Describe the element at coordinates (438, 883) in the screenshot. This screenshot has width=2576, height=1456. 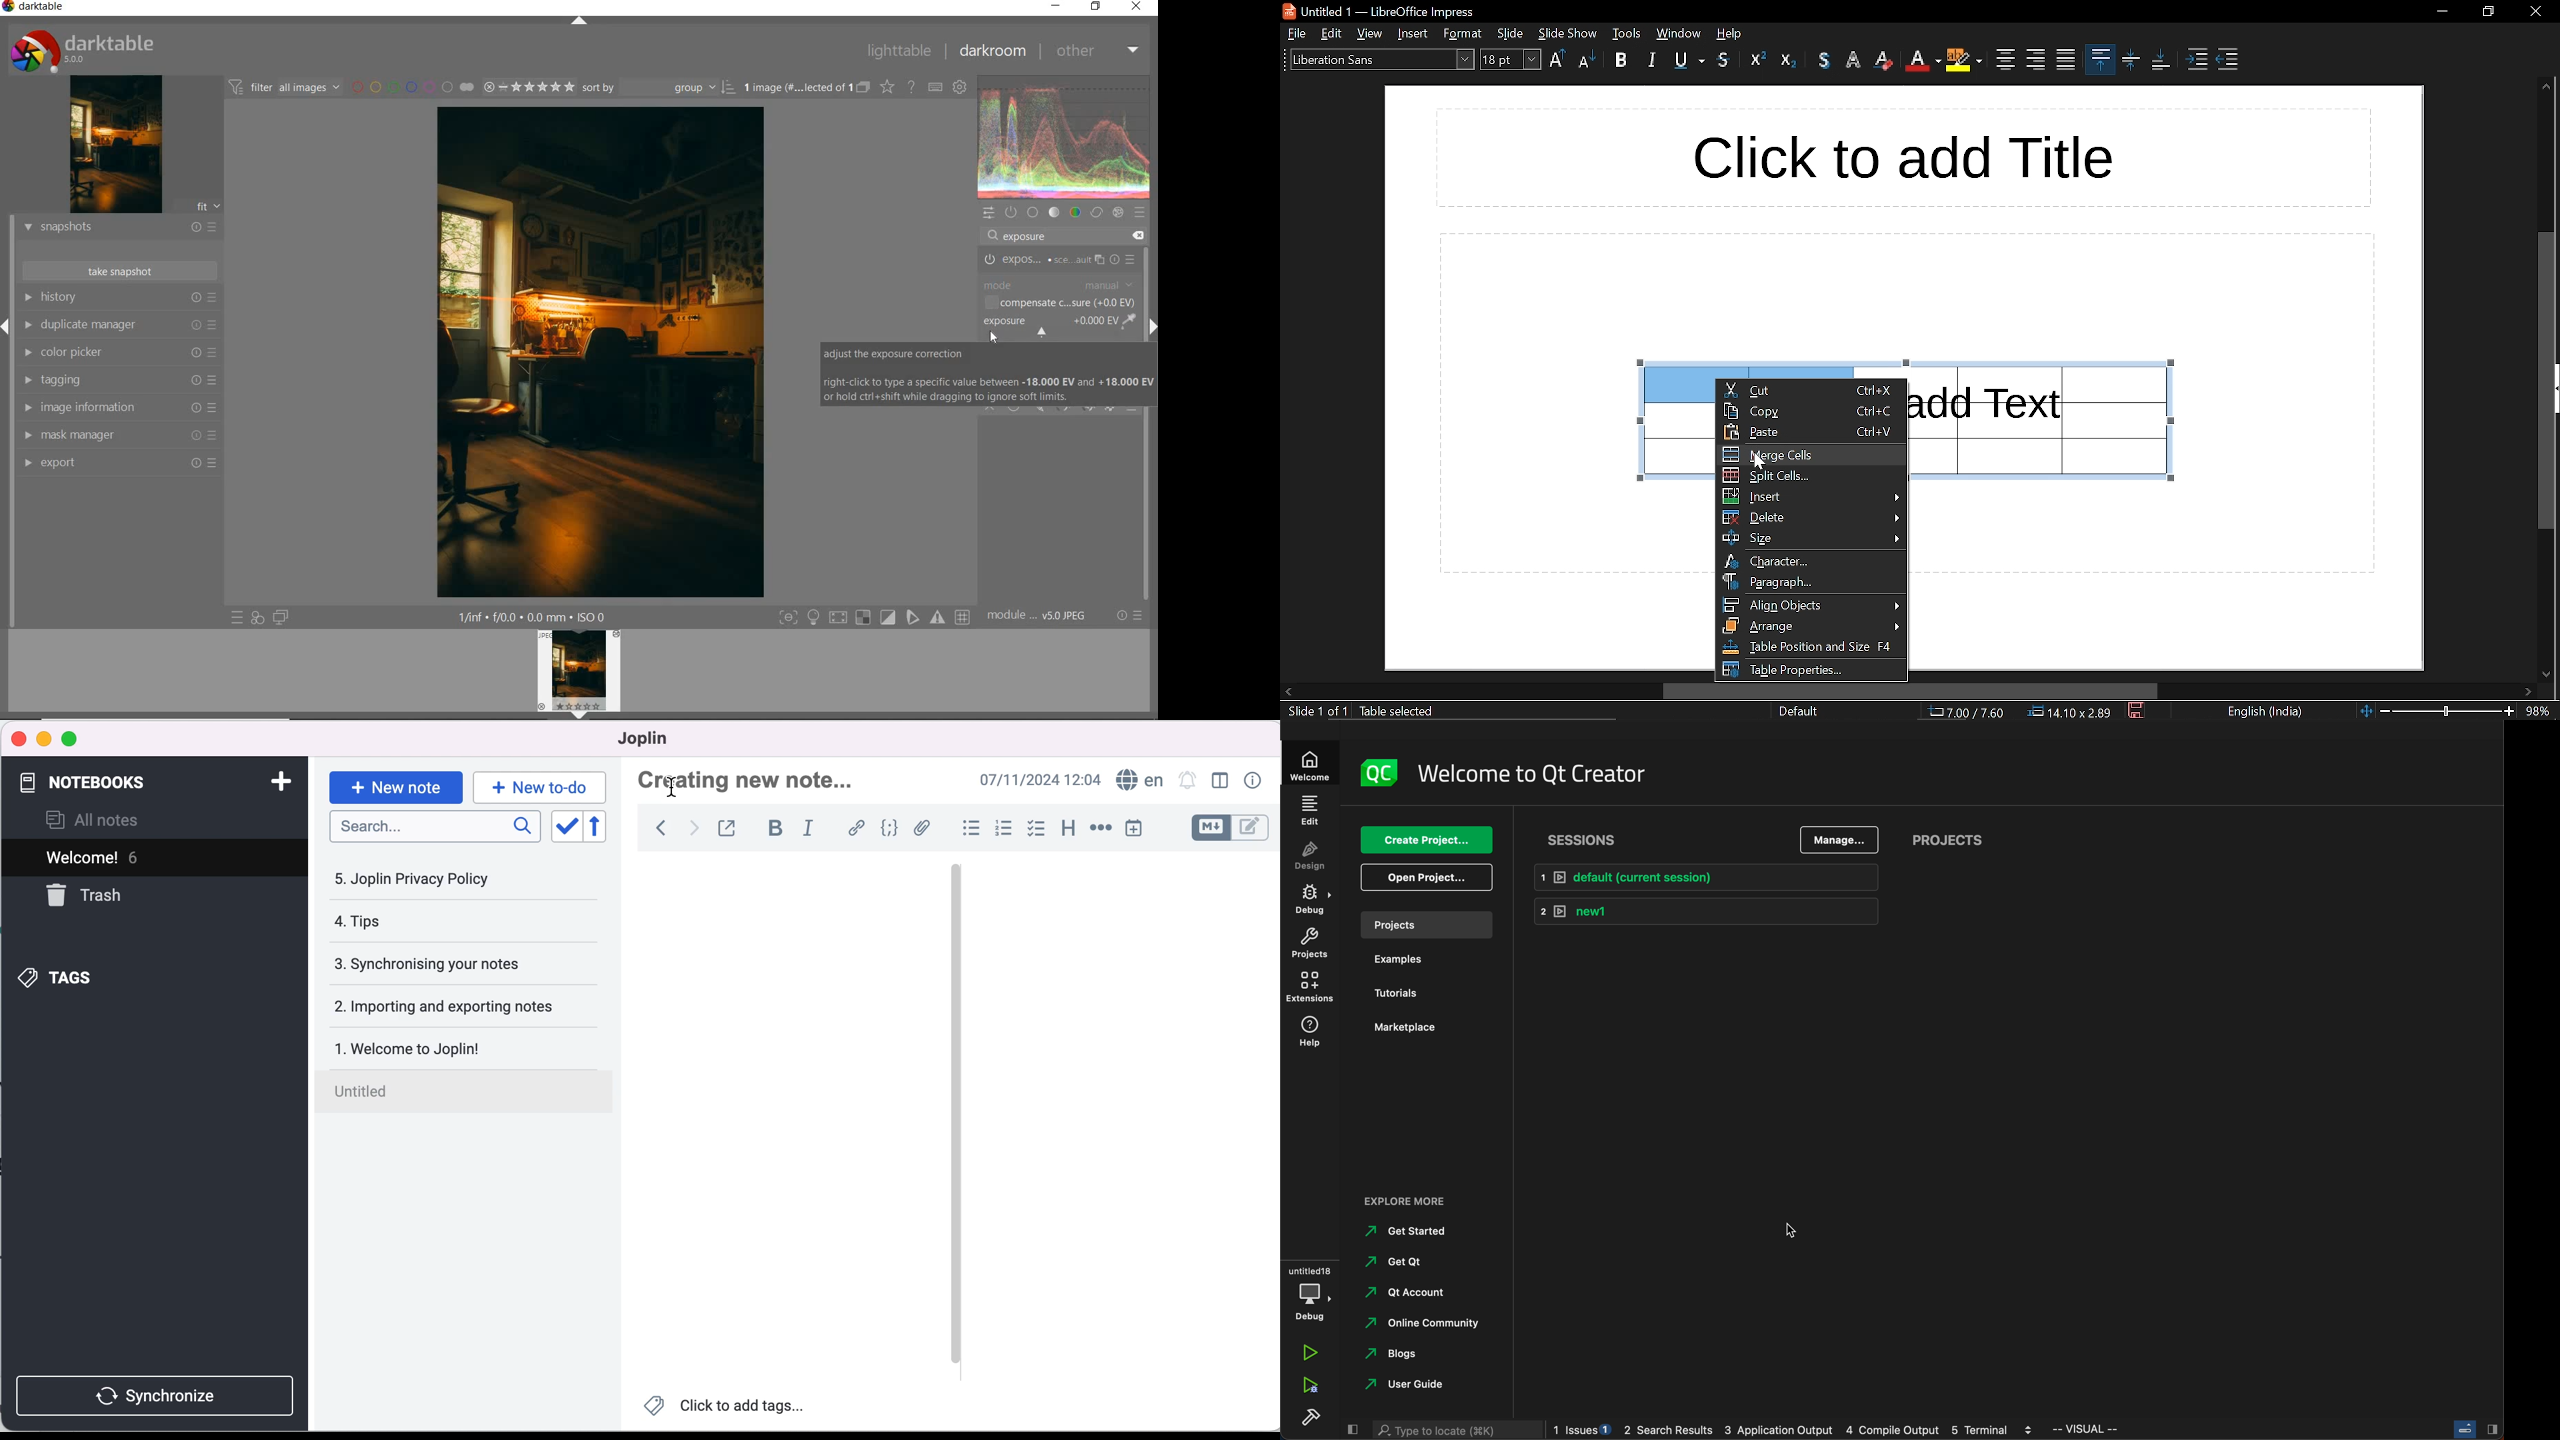
I see `joplin privacy policy` at that location.